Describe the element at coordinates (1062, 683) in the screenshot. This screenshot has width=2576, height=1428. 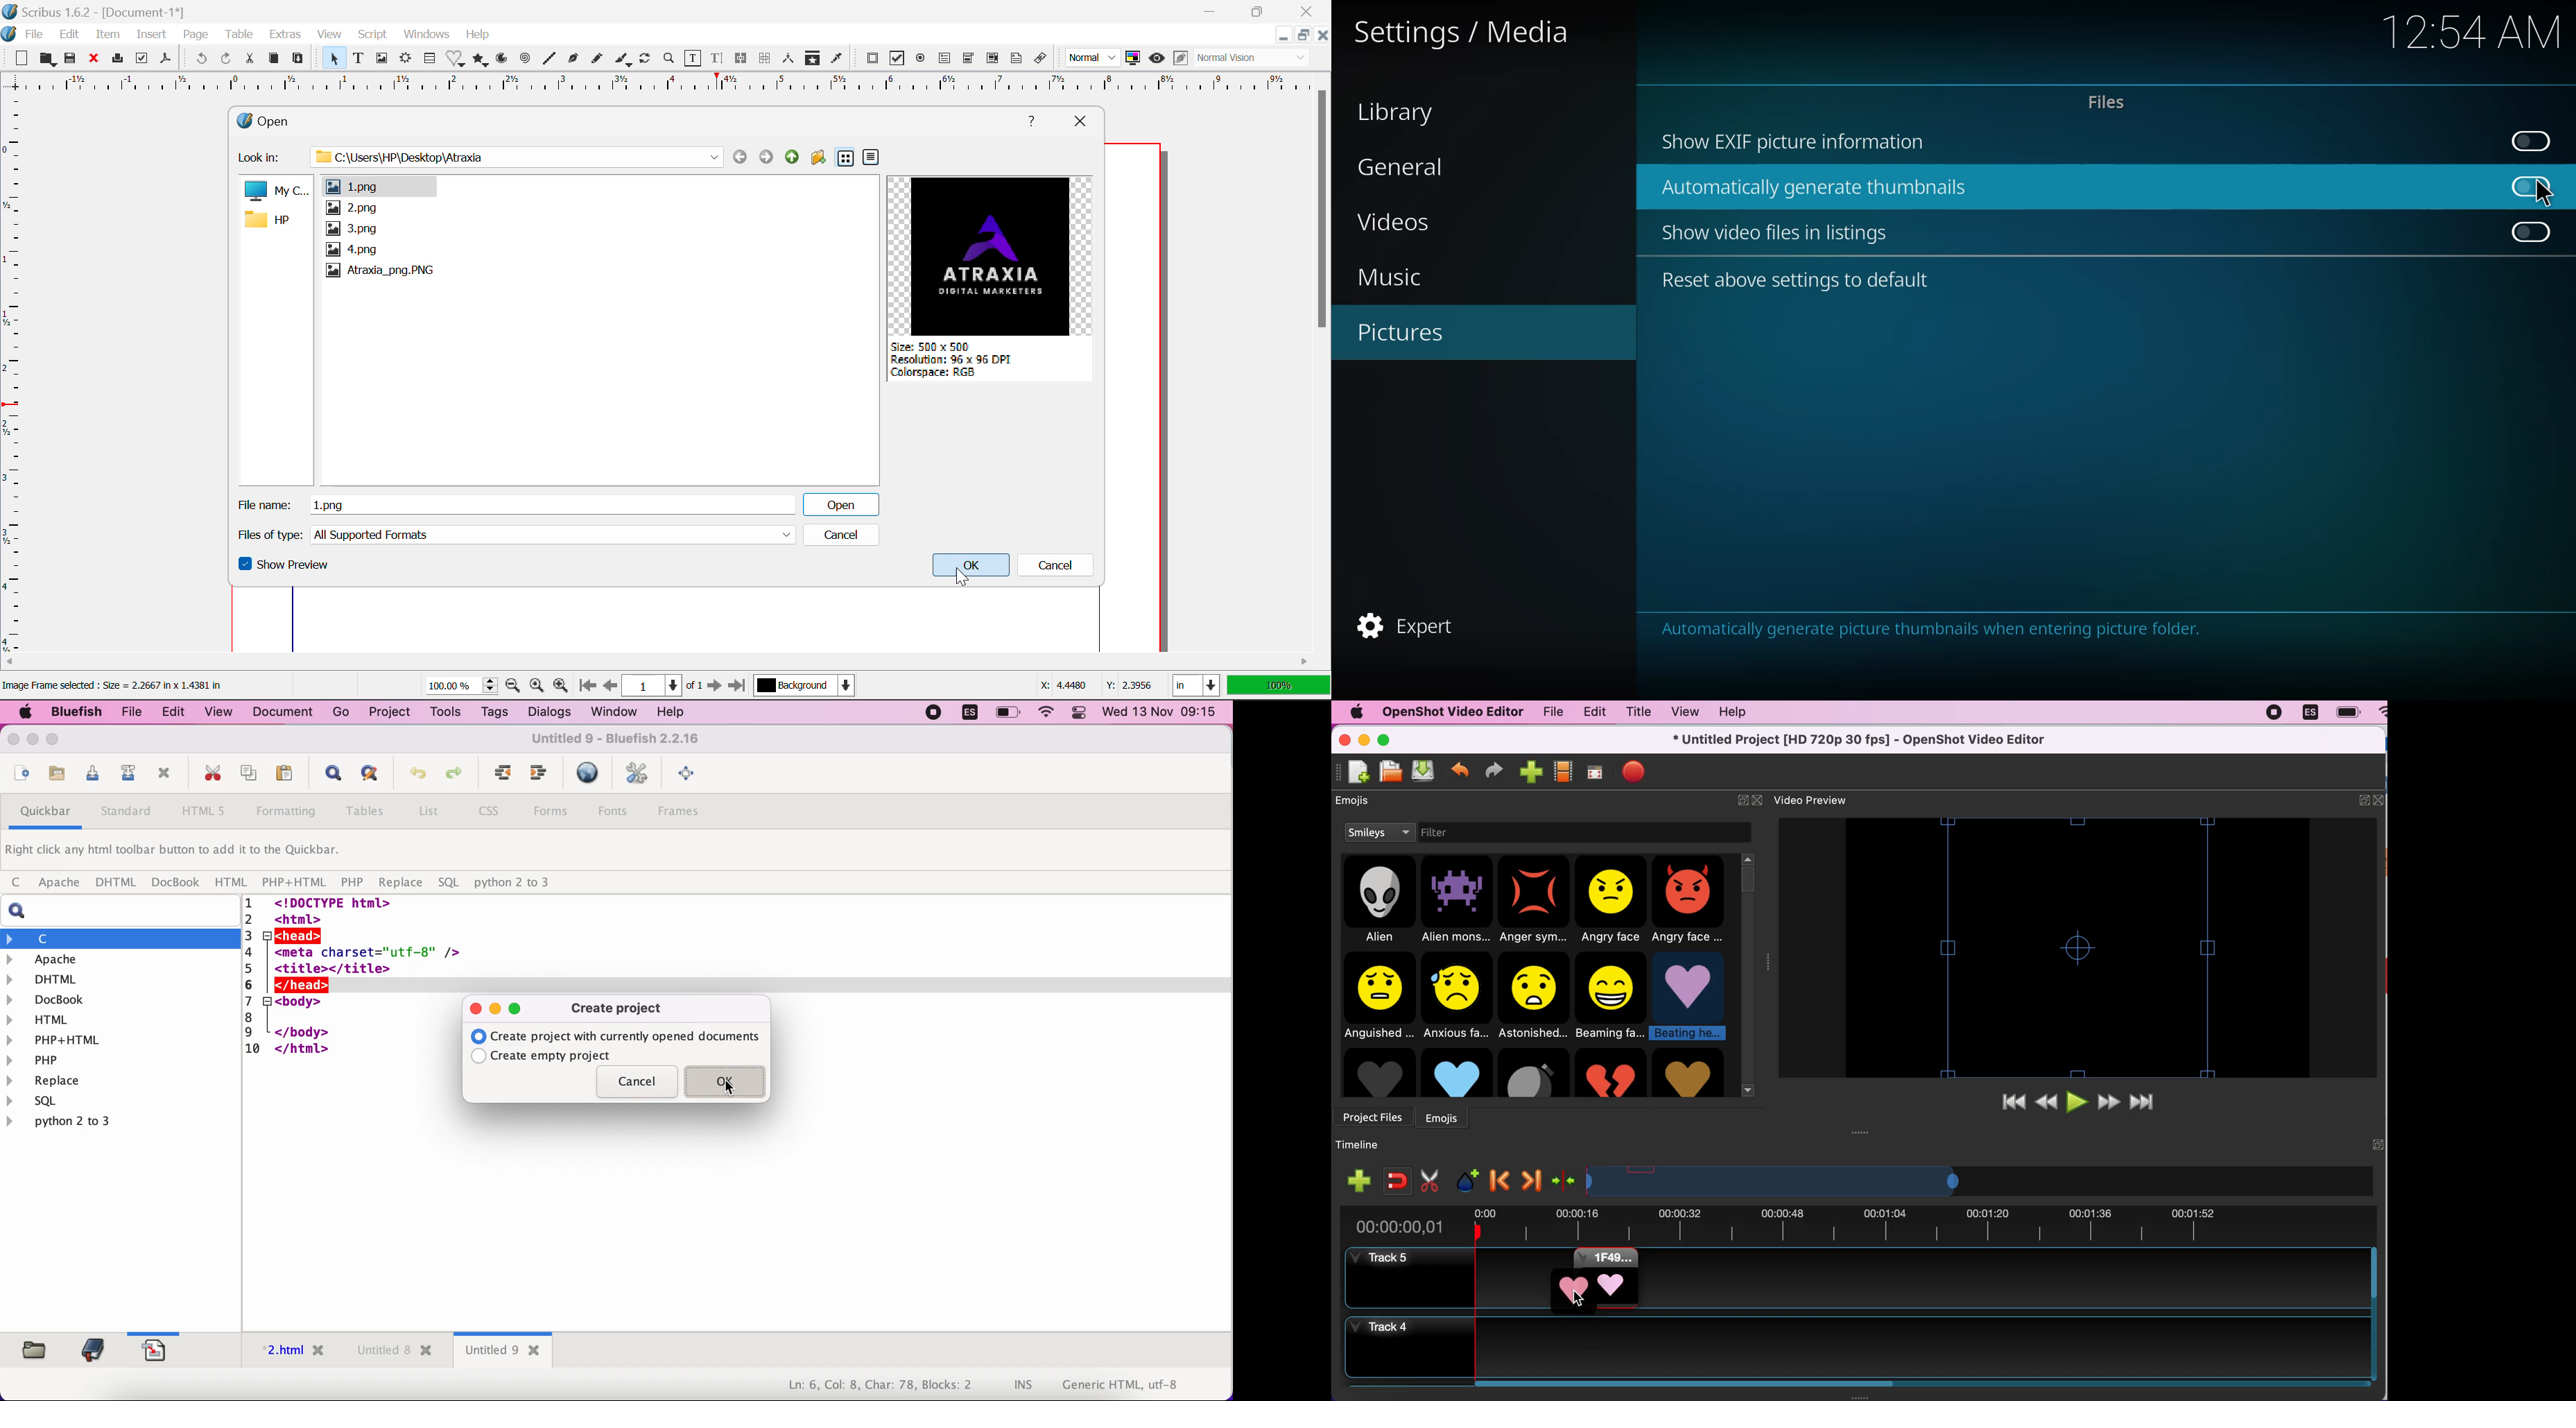
I see `X: 4.4480` at that location.